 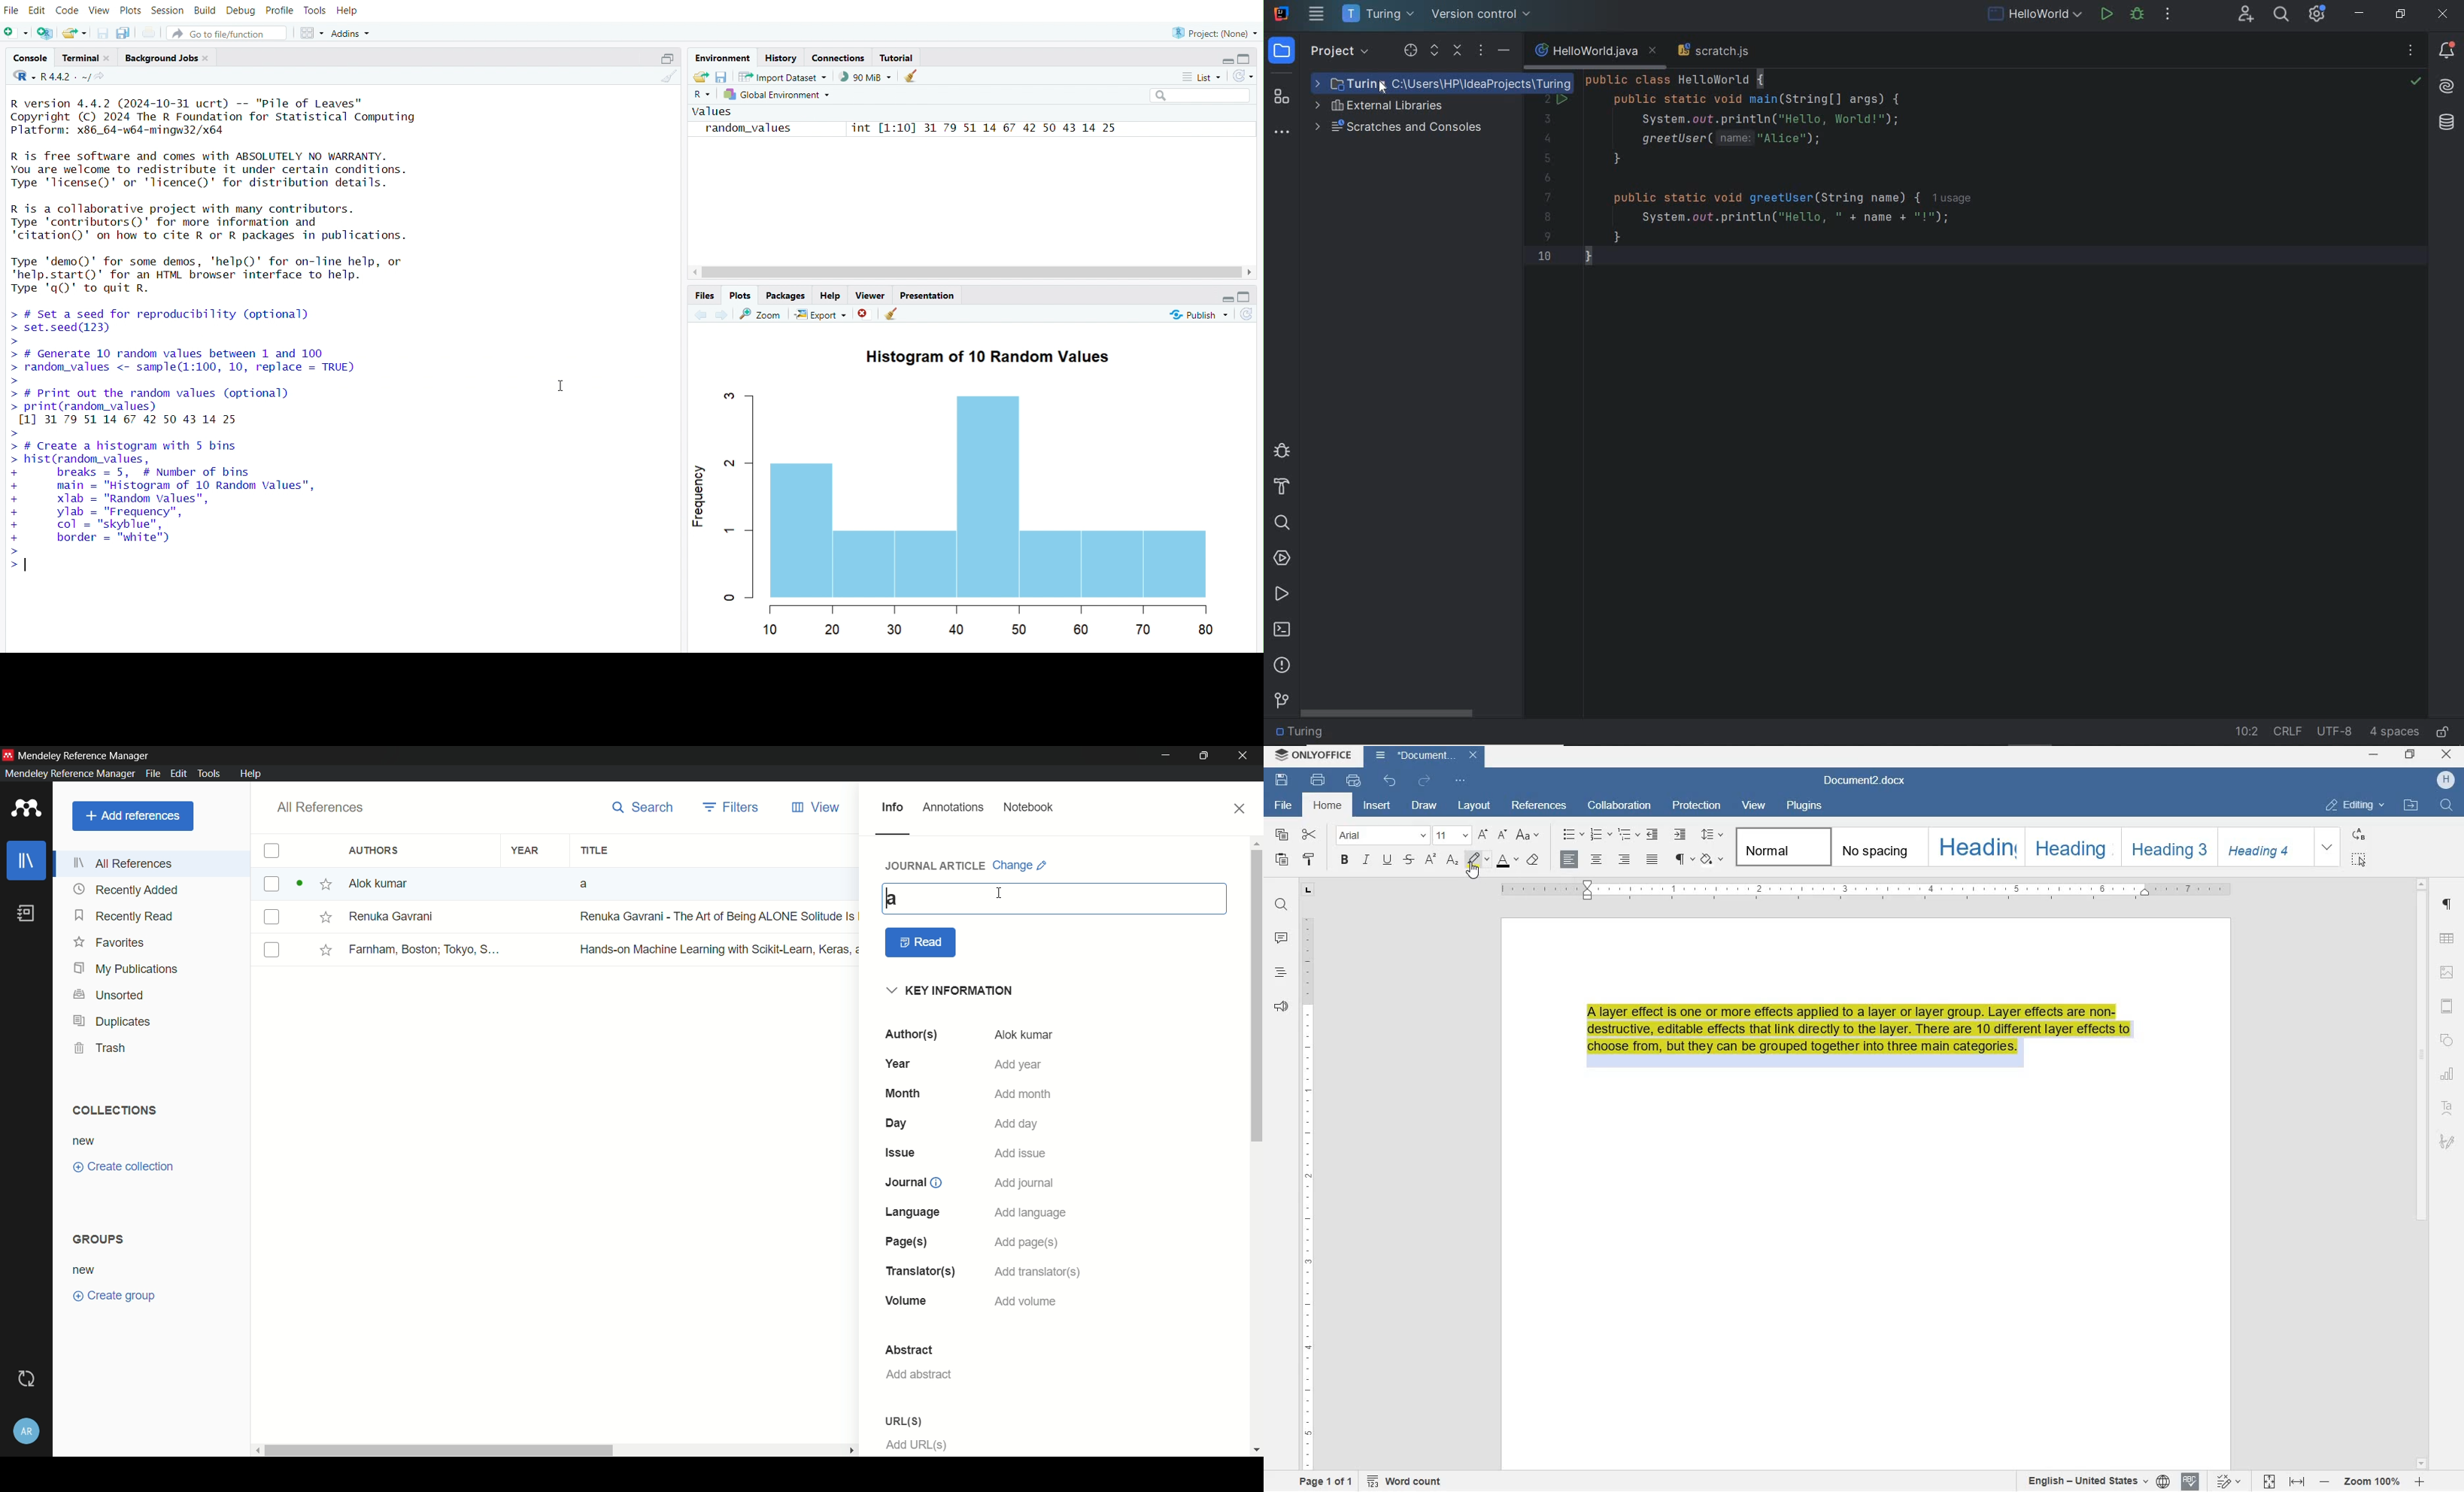 I want to click on key information, so click(x=952, y=991).